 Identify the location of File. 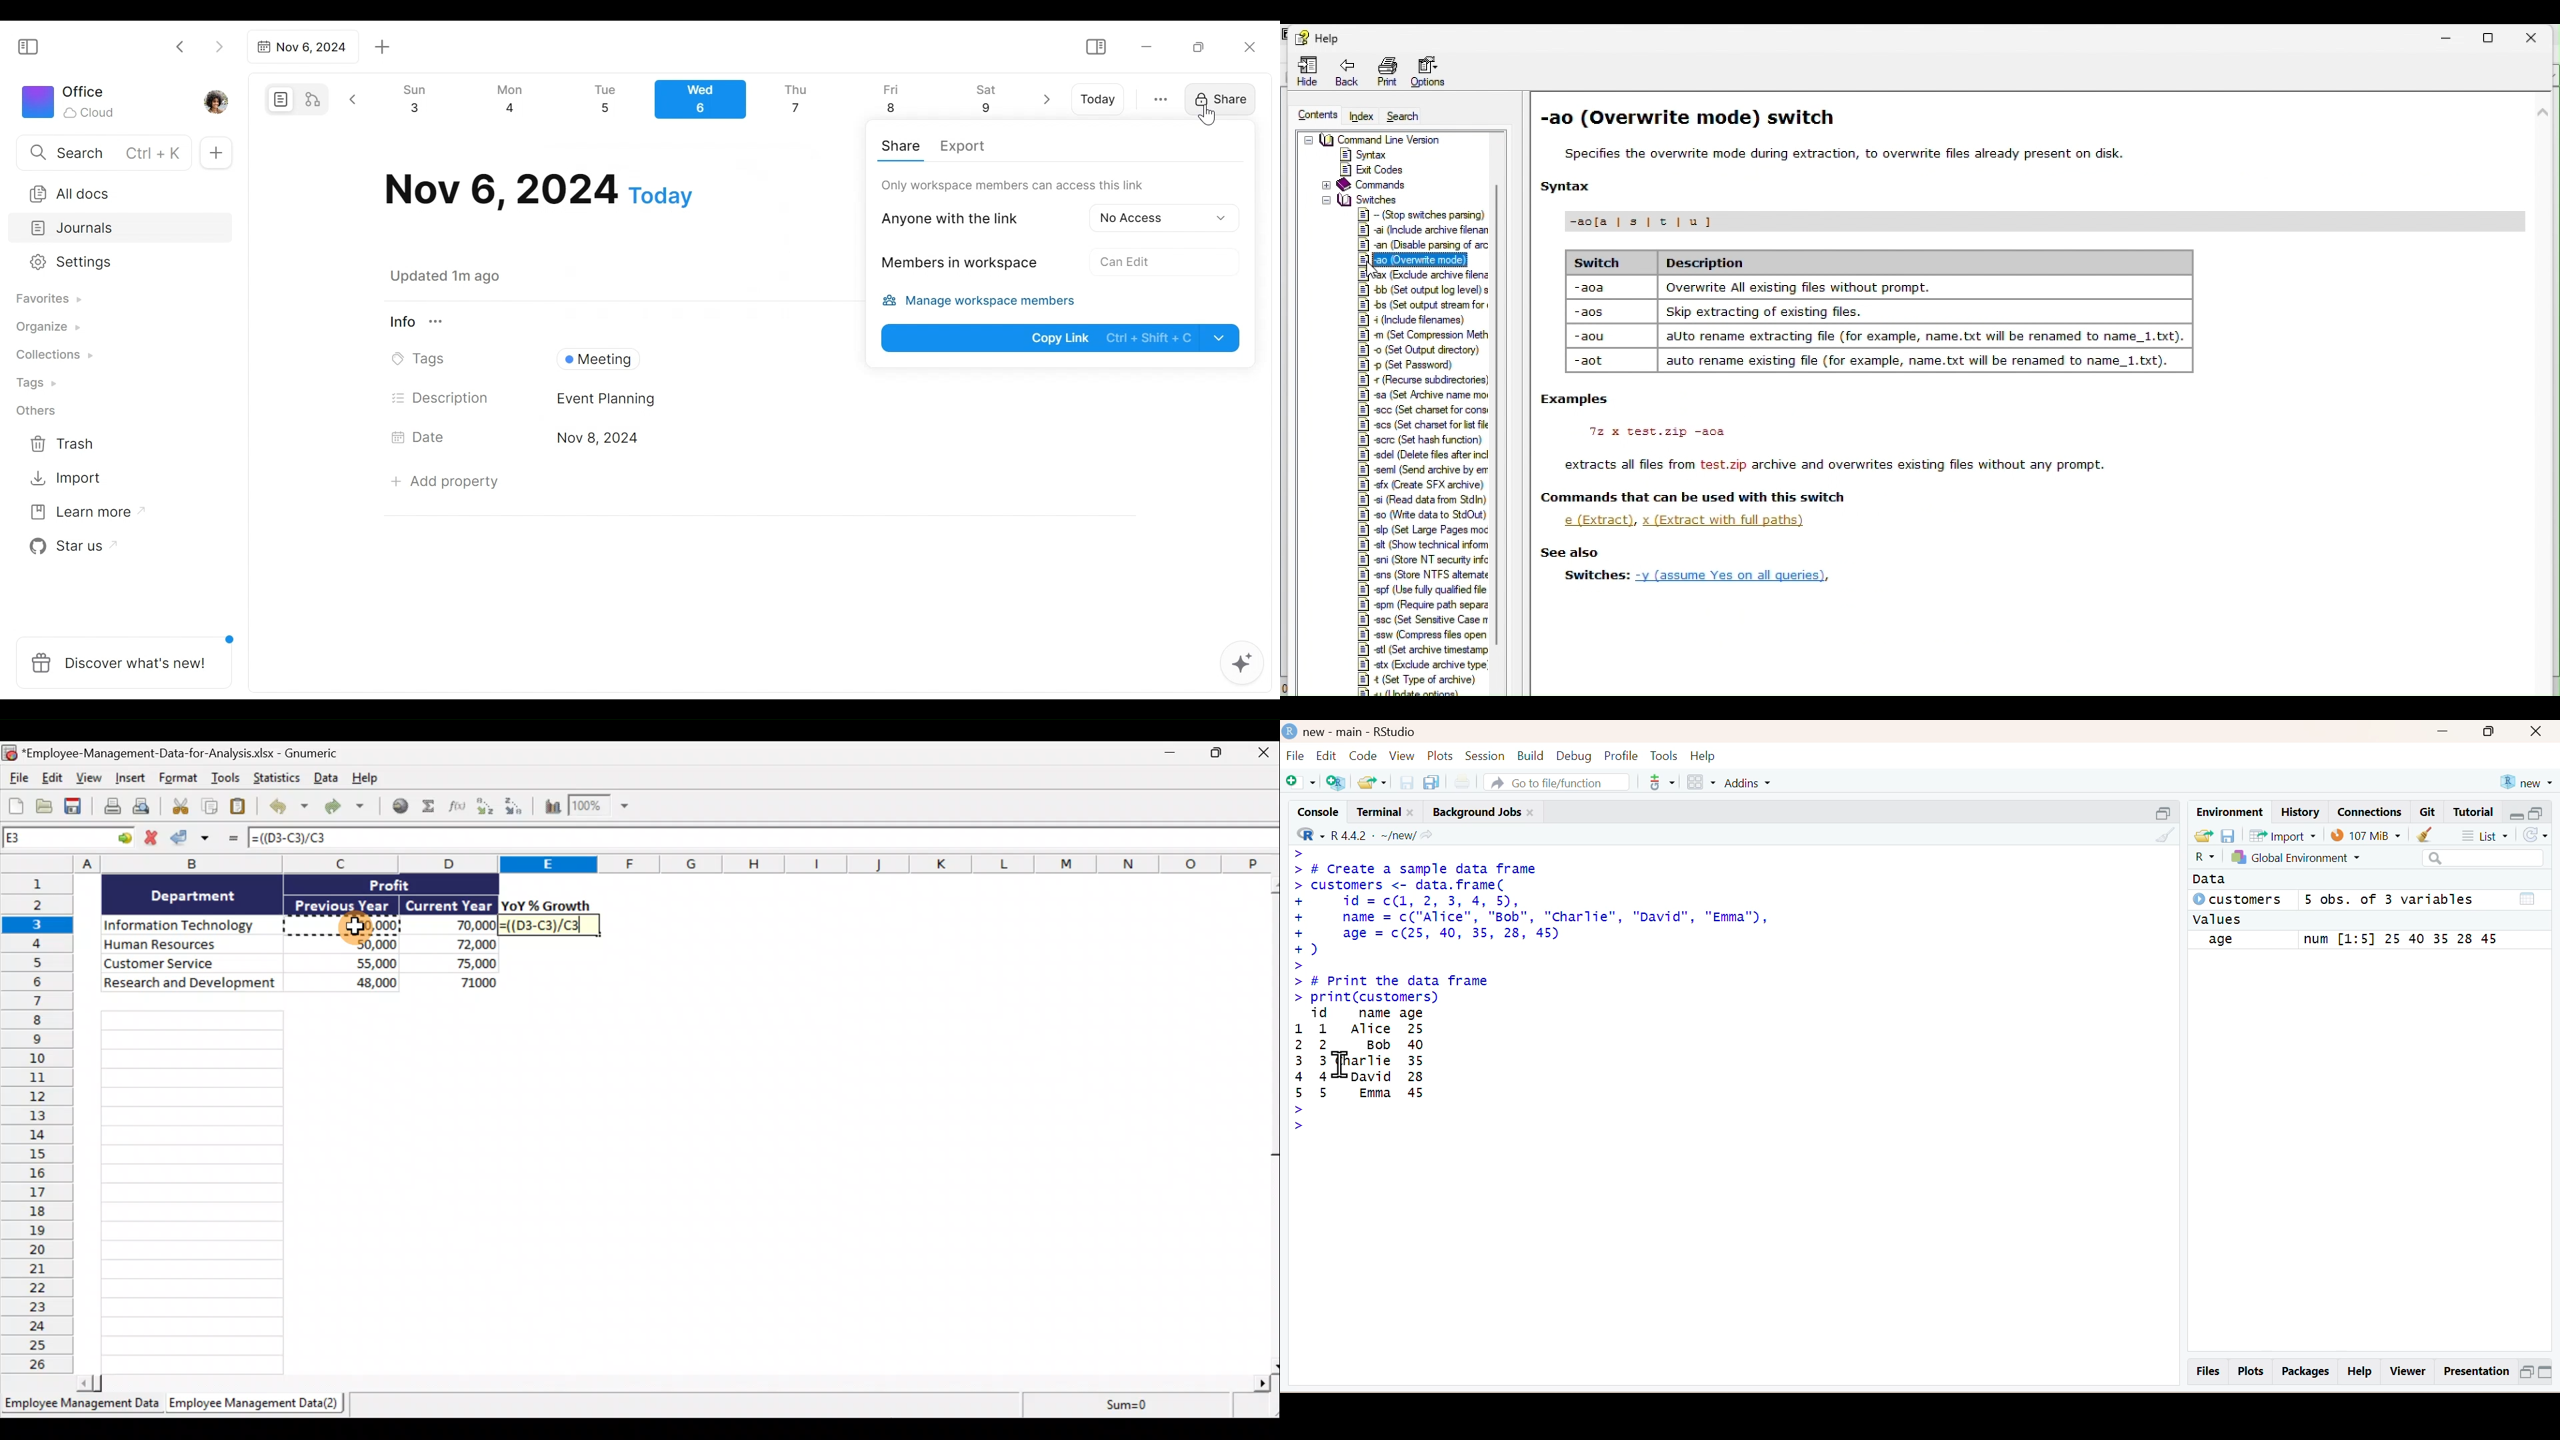
(17, 776).